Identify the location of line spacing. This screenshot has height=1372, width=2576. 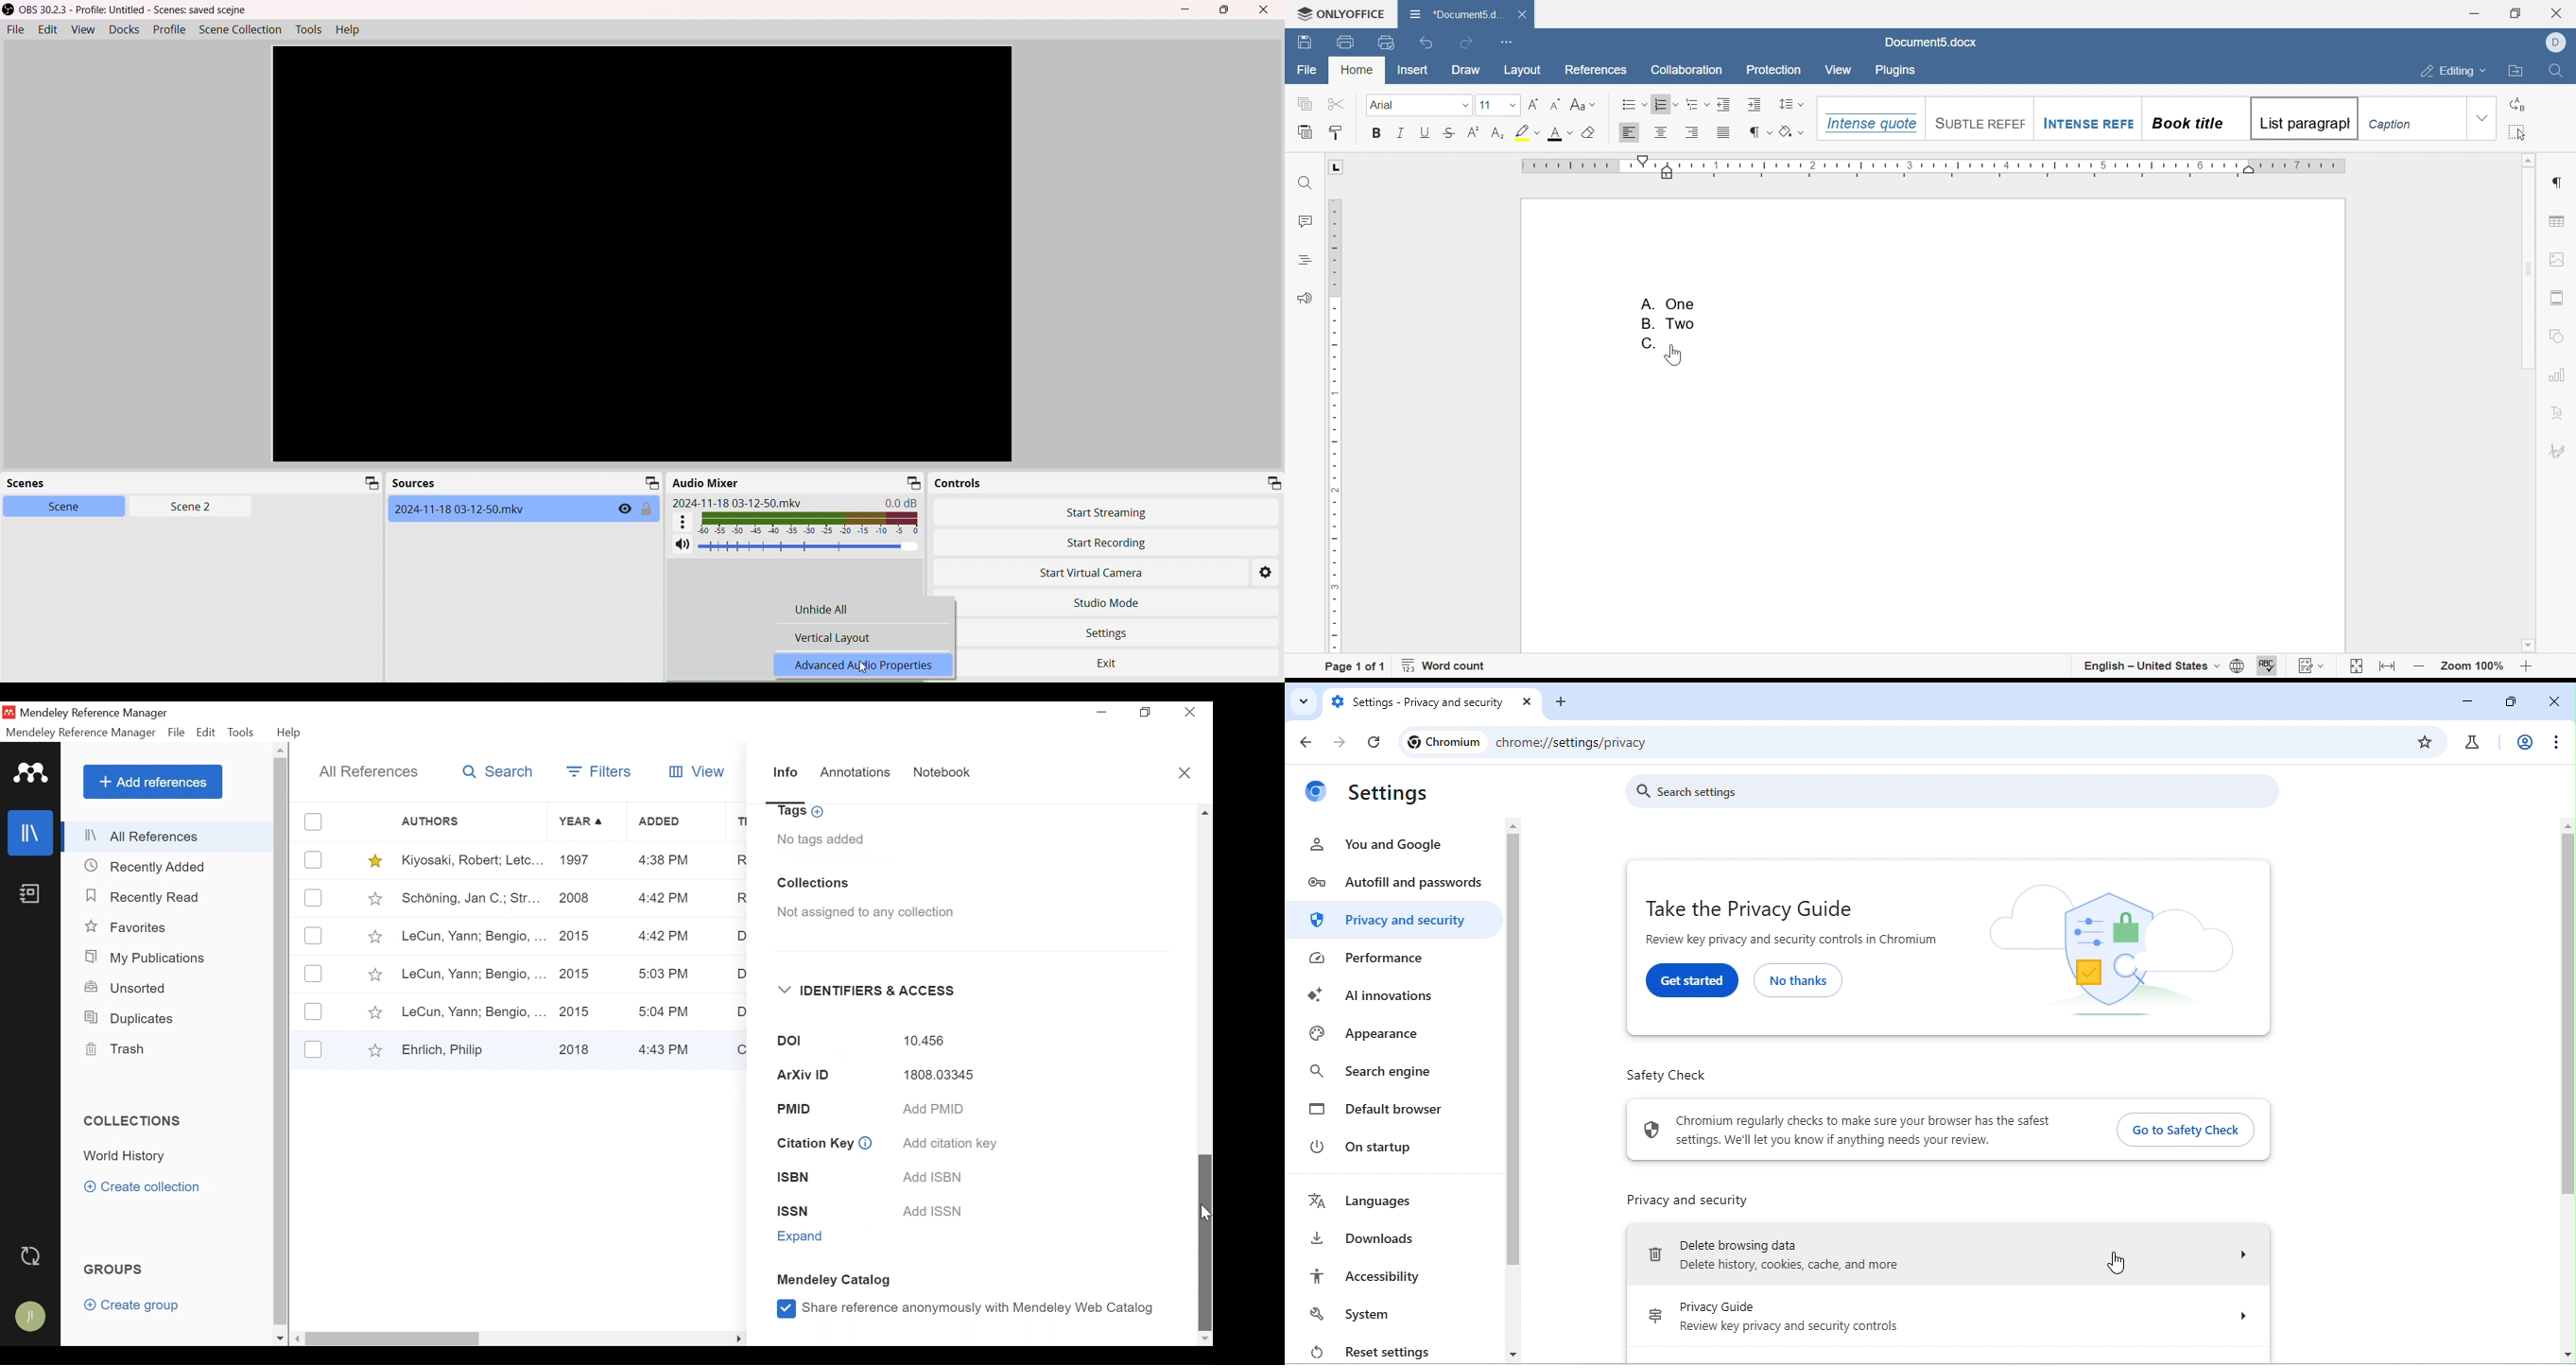
(1792, 103).